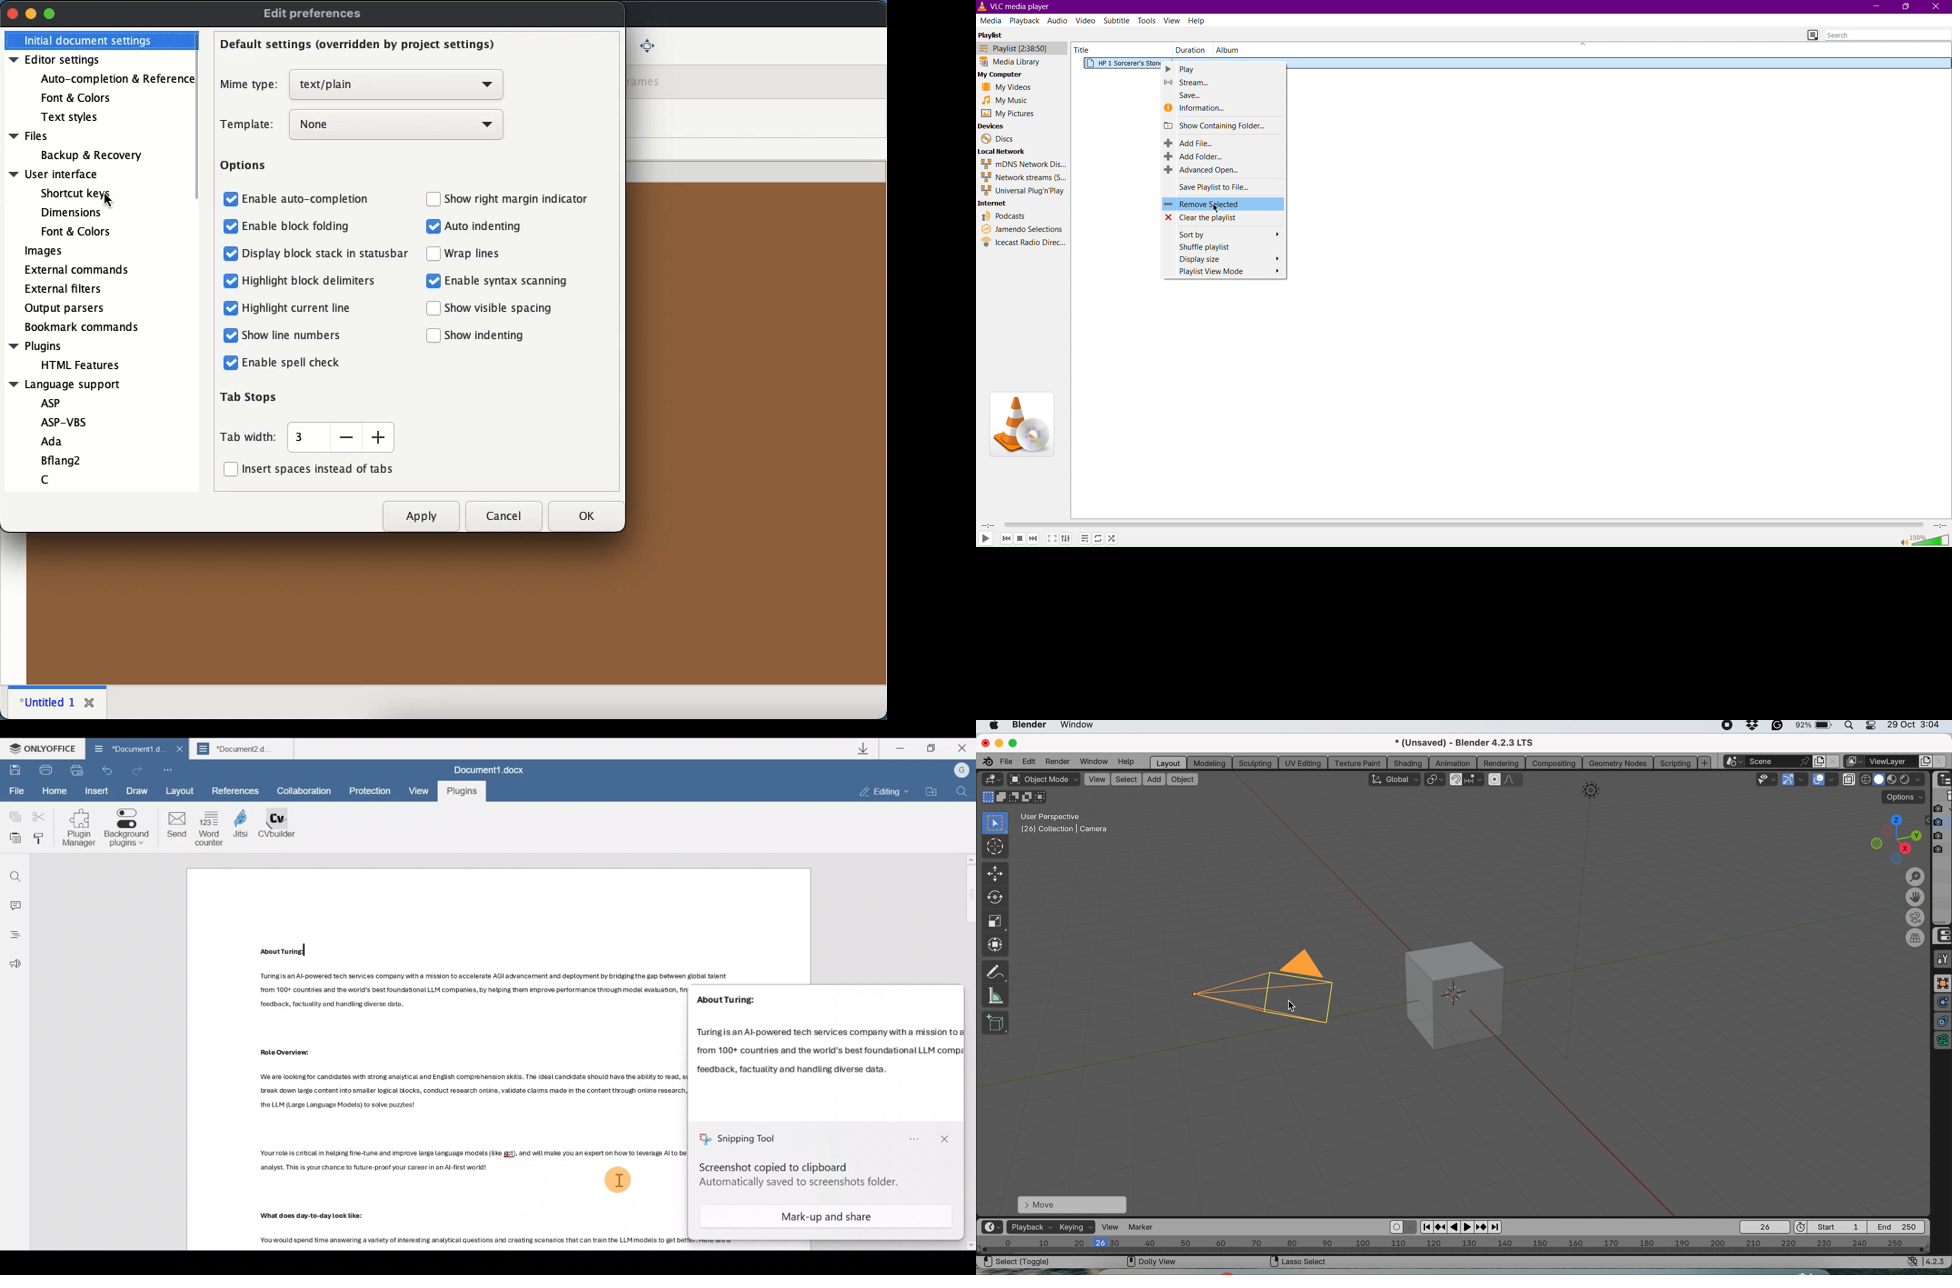  Describe the element at coordinates (79, 269) in the screenshot. I see `external commands` at that location.